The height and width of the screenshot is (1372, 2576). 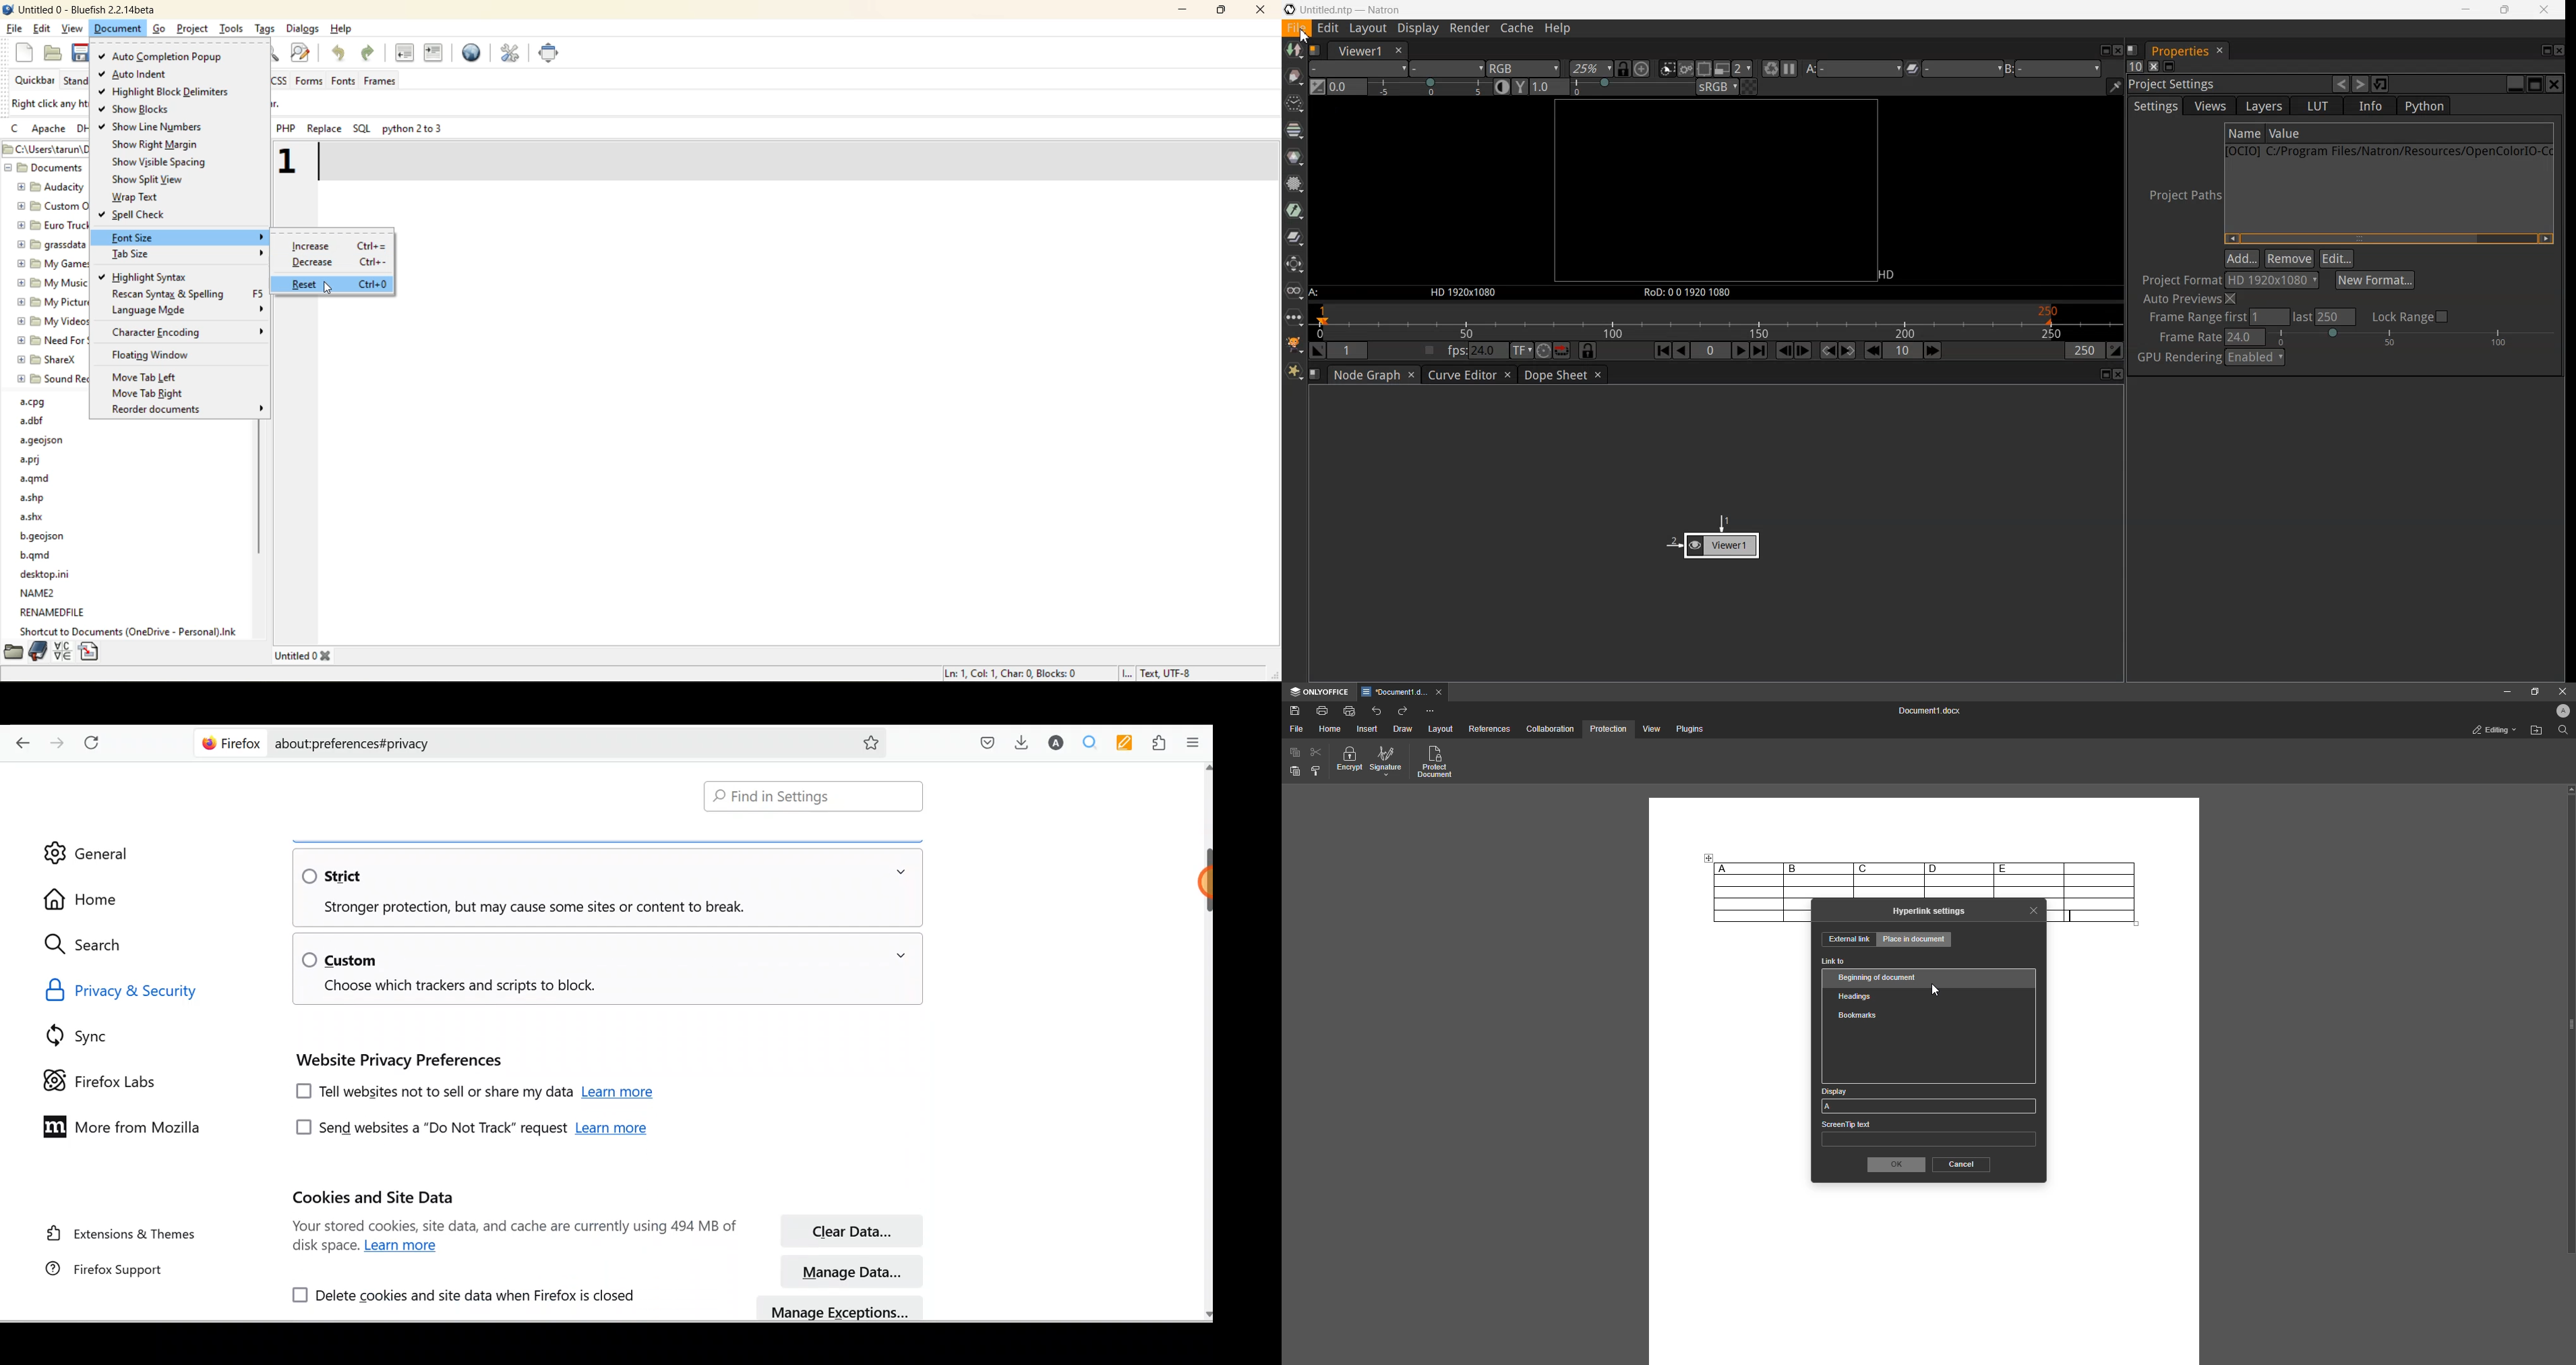 What do you see at coordinates (1858, 995) in the screenshot?
I see `Headings` at bounding box center [1858, 995].